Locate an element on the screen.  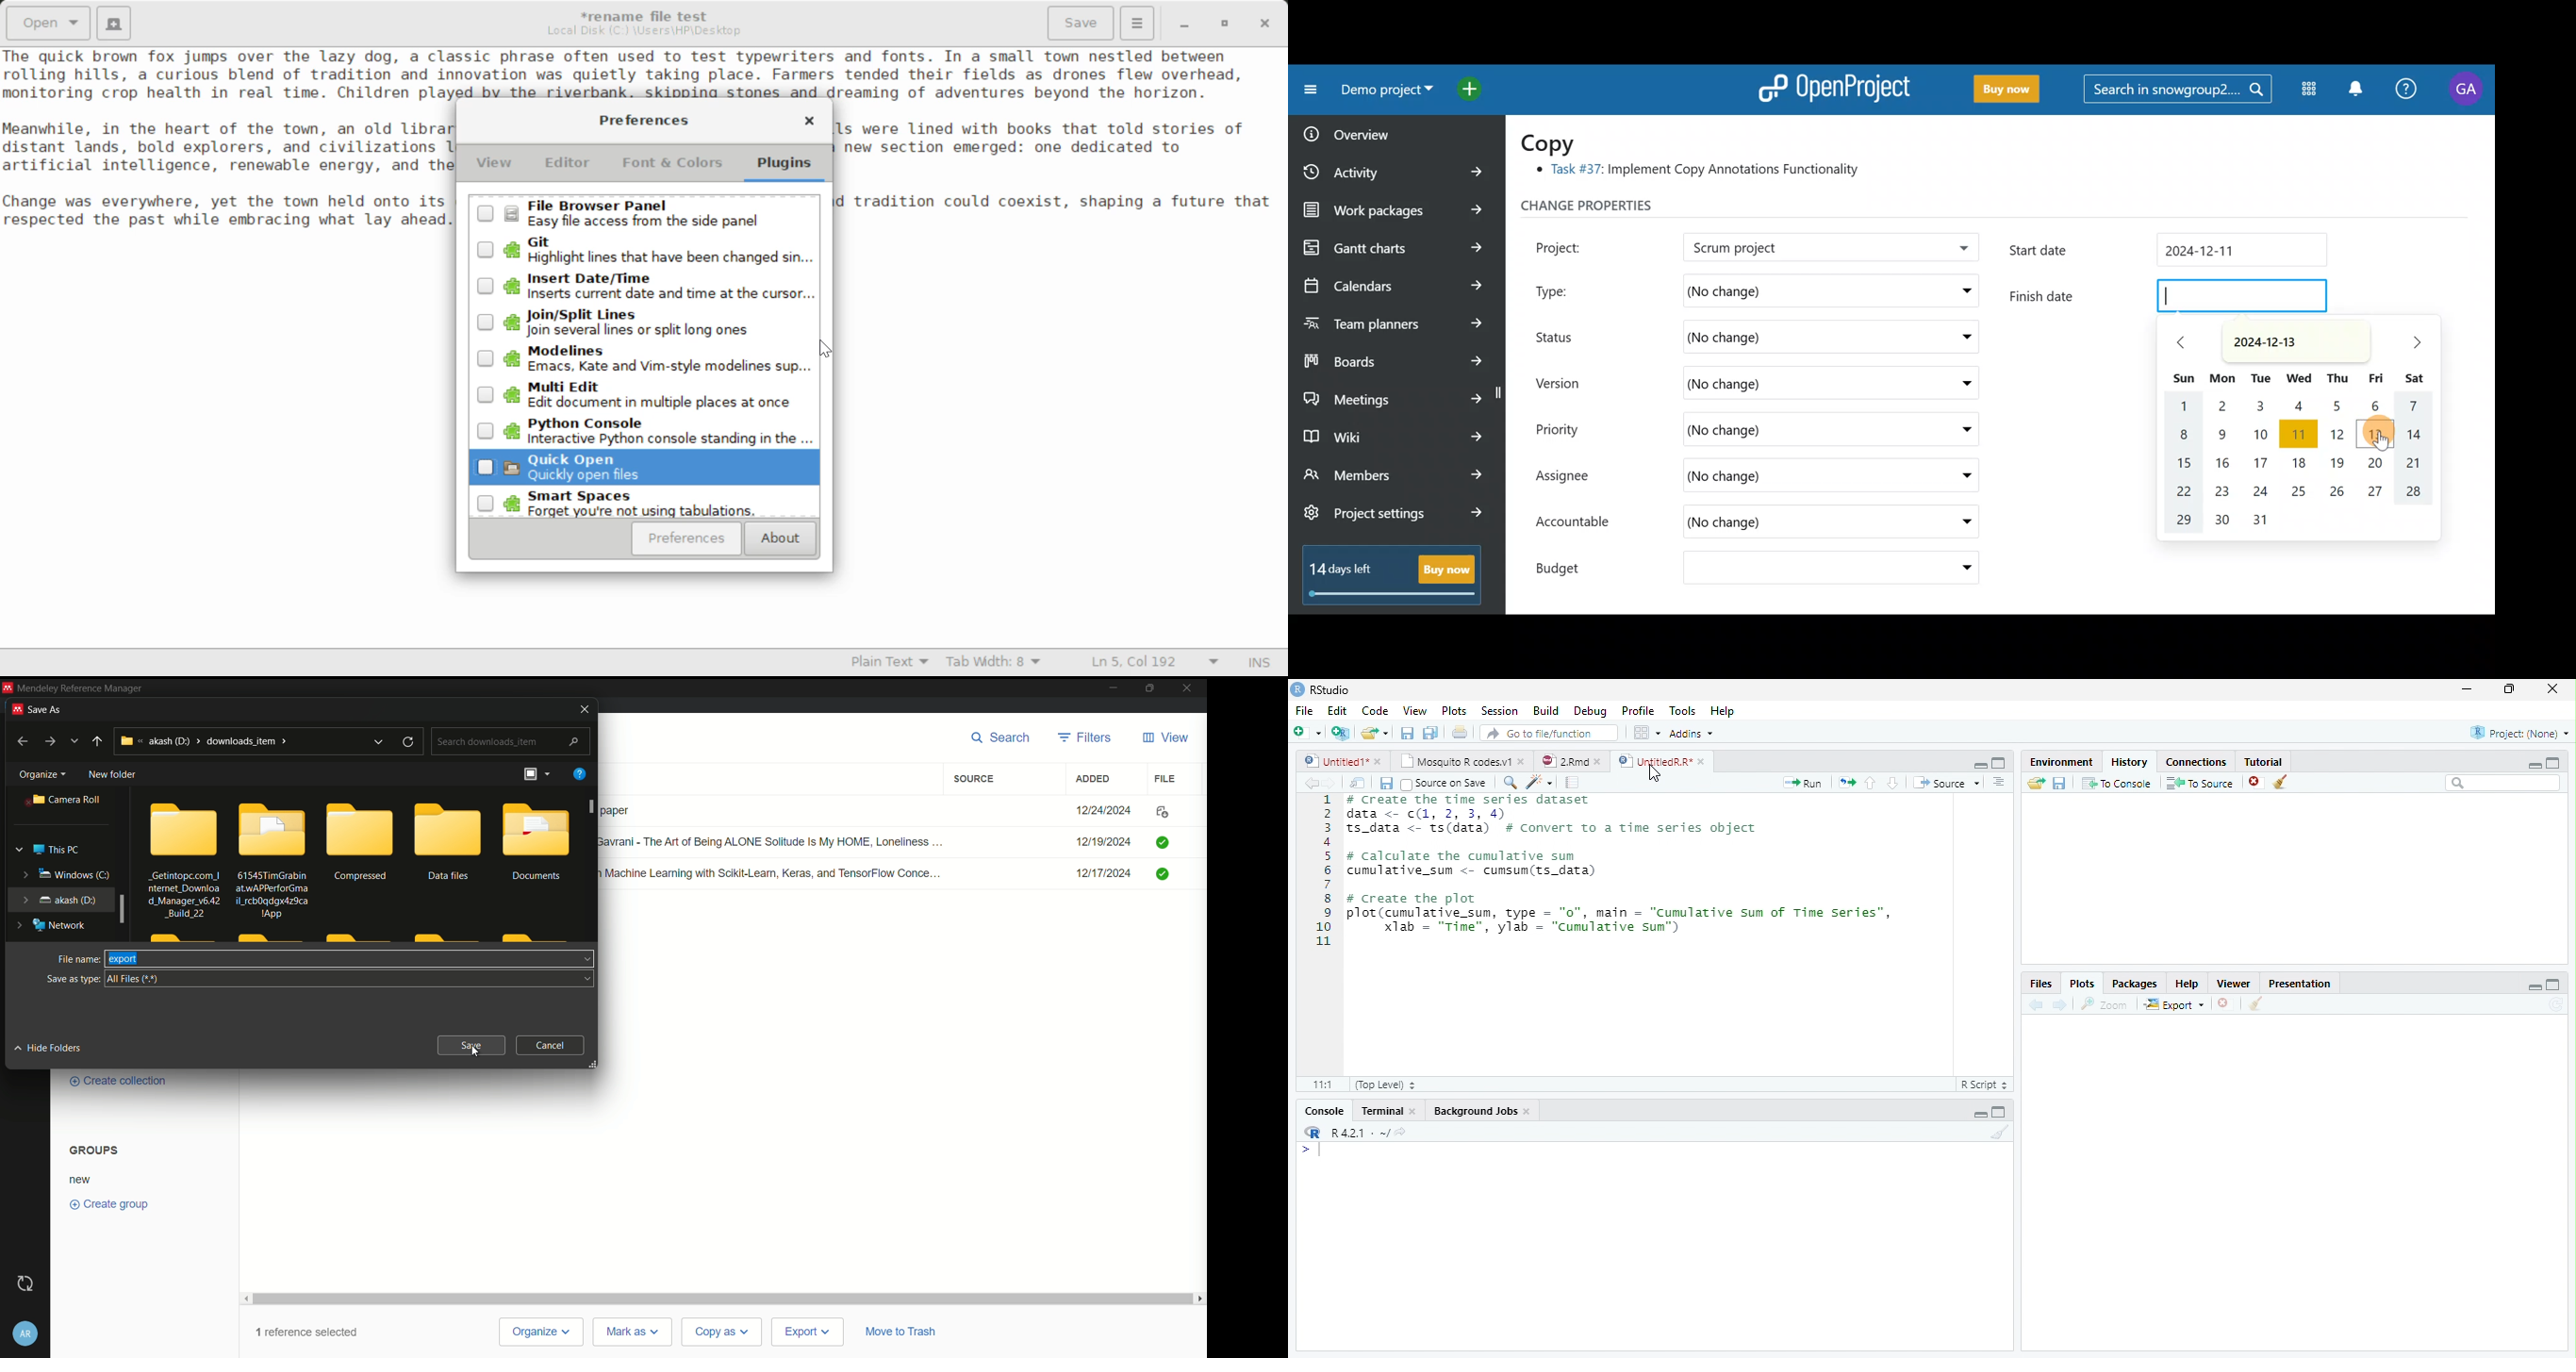
dropdown is located at coordinates (589, 980).